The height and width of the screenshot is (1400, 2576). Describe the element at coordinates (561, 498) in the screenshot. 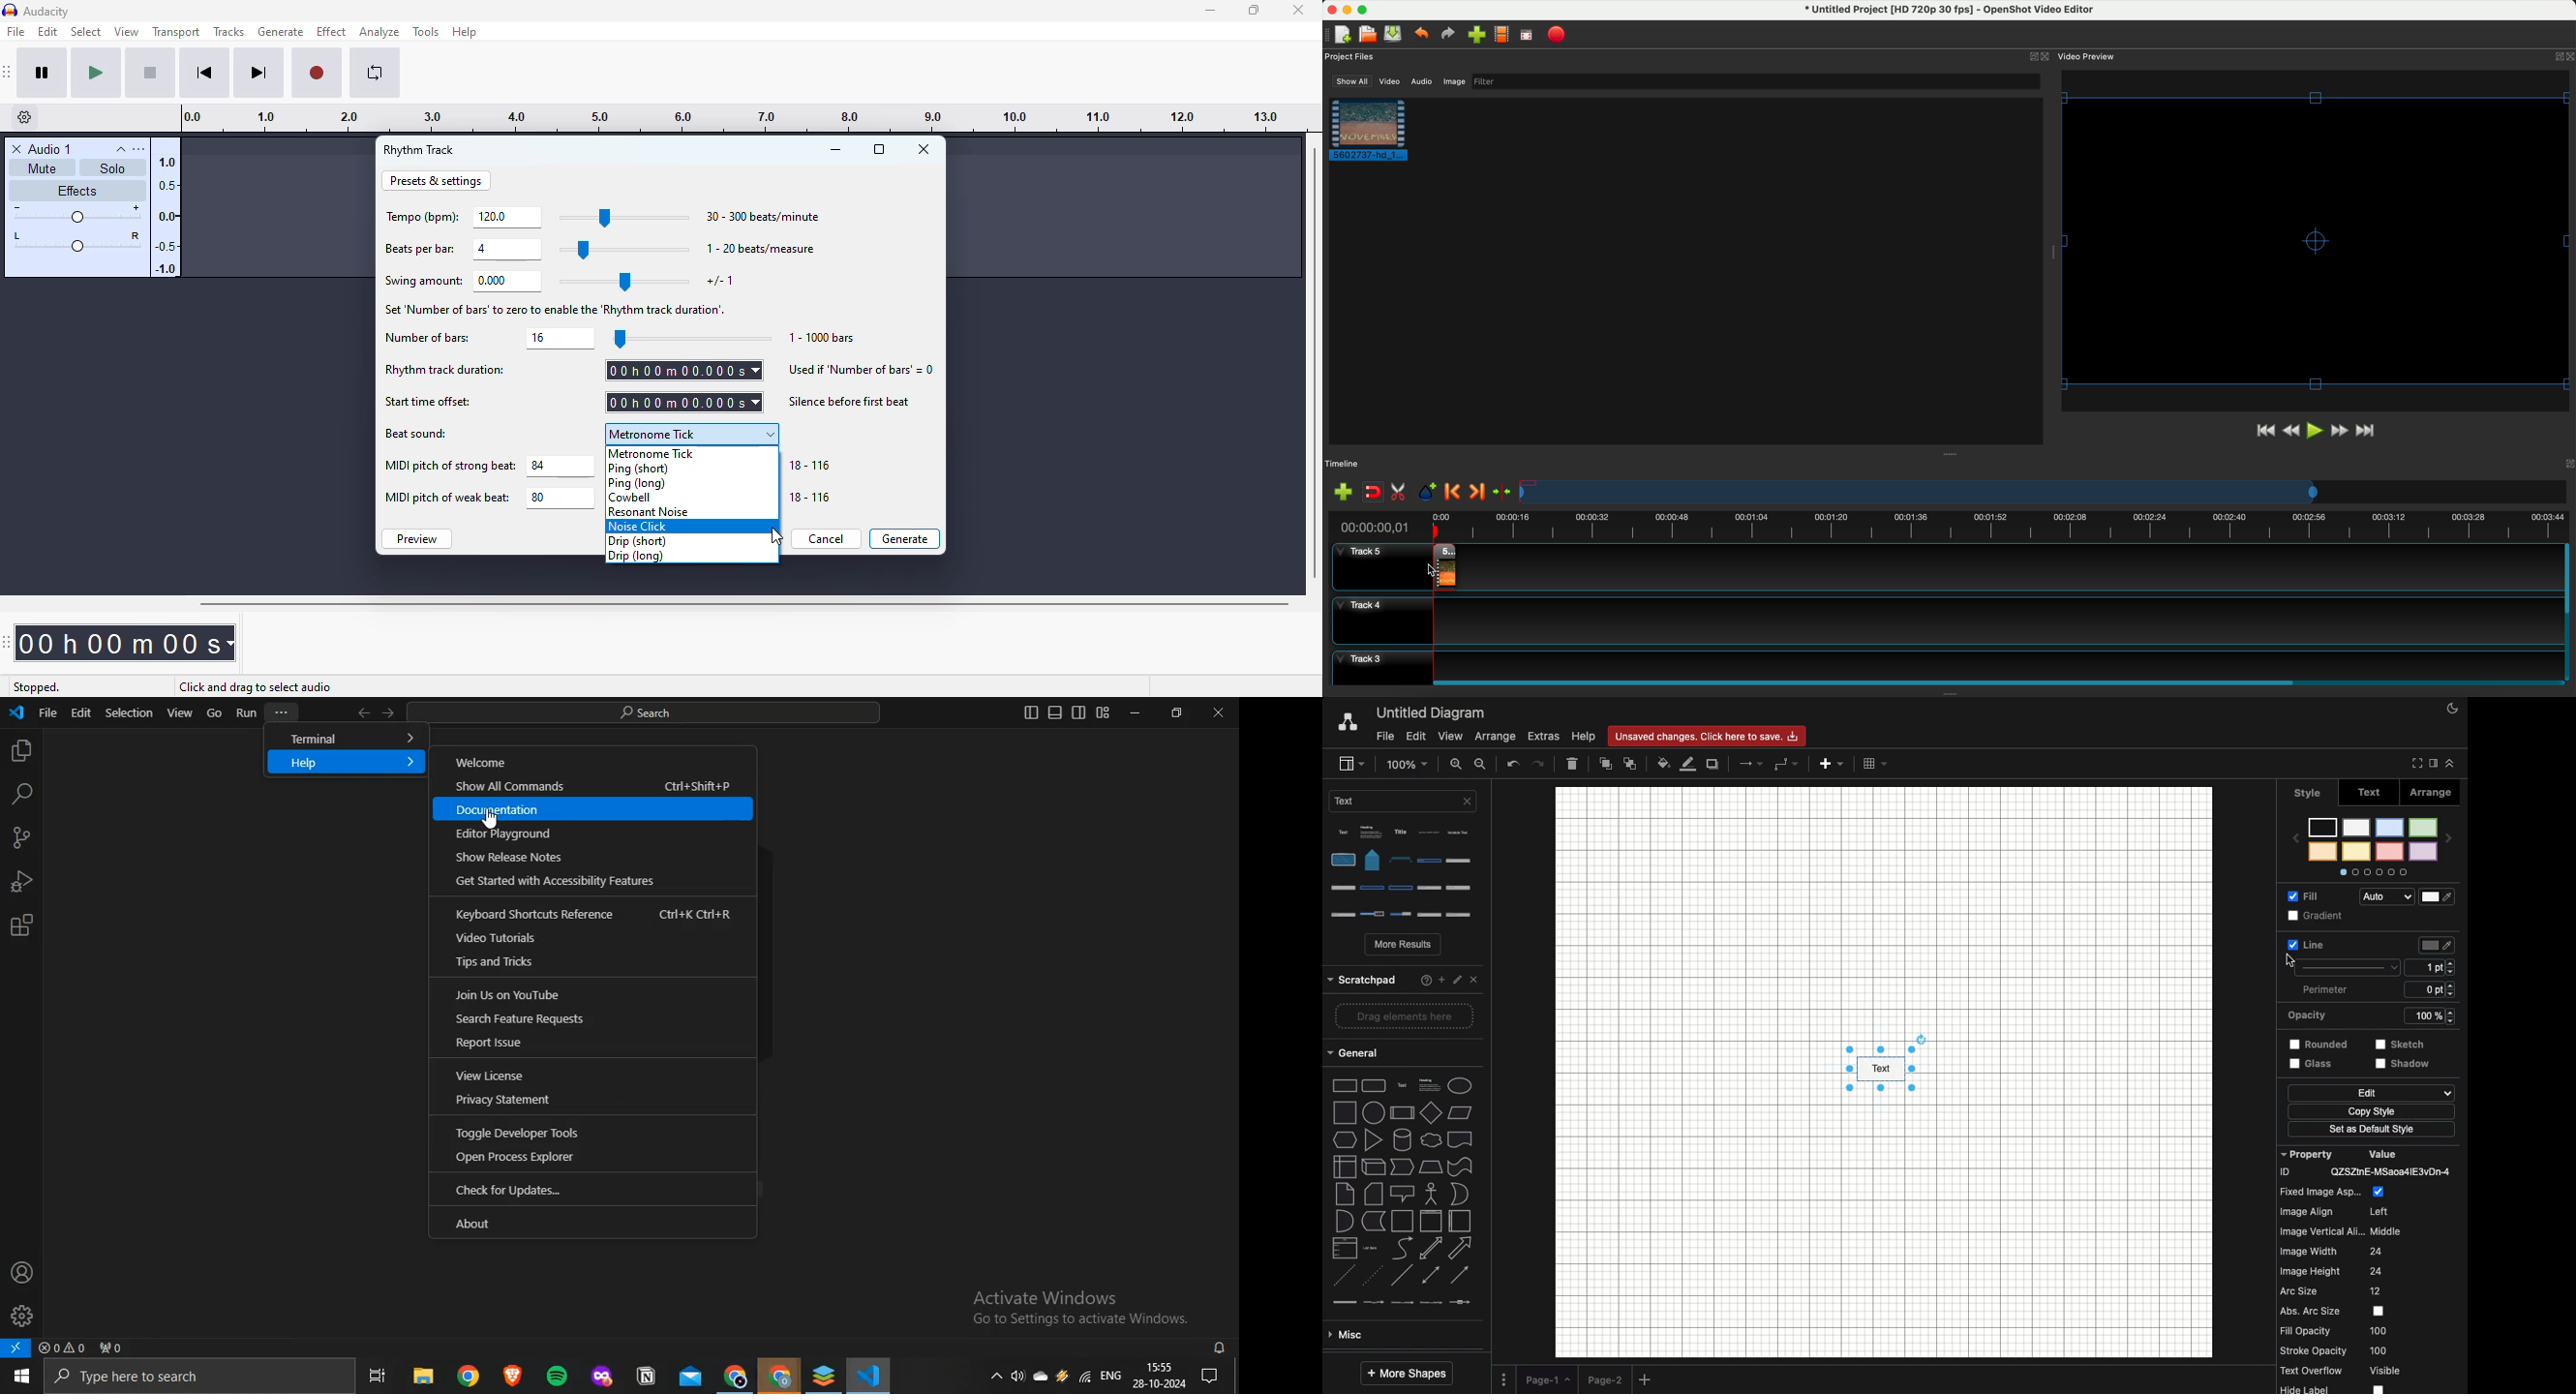

I see `set MIDI pitch of weak beat` at that location.